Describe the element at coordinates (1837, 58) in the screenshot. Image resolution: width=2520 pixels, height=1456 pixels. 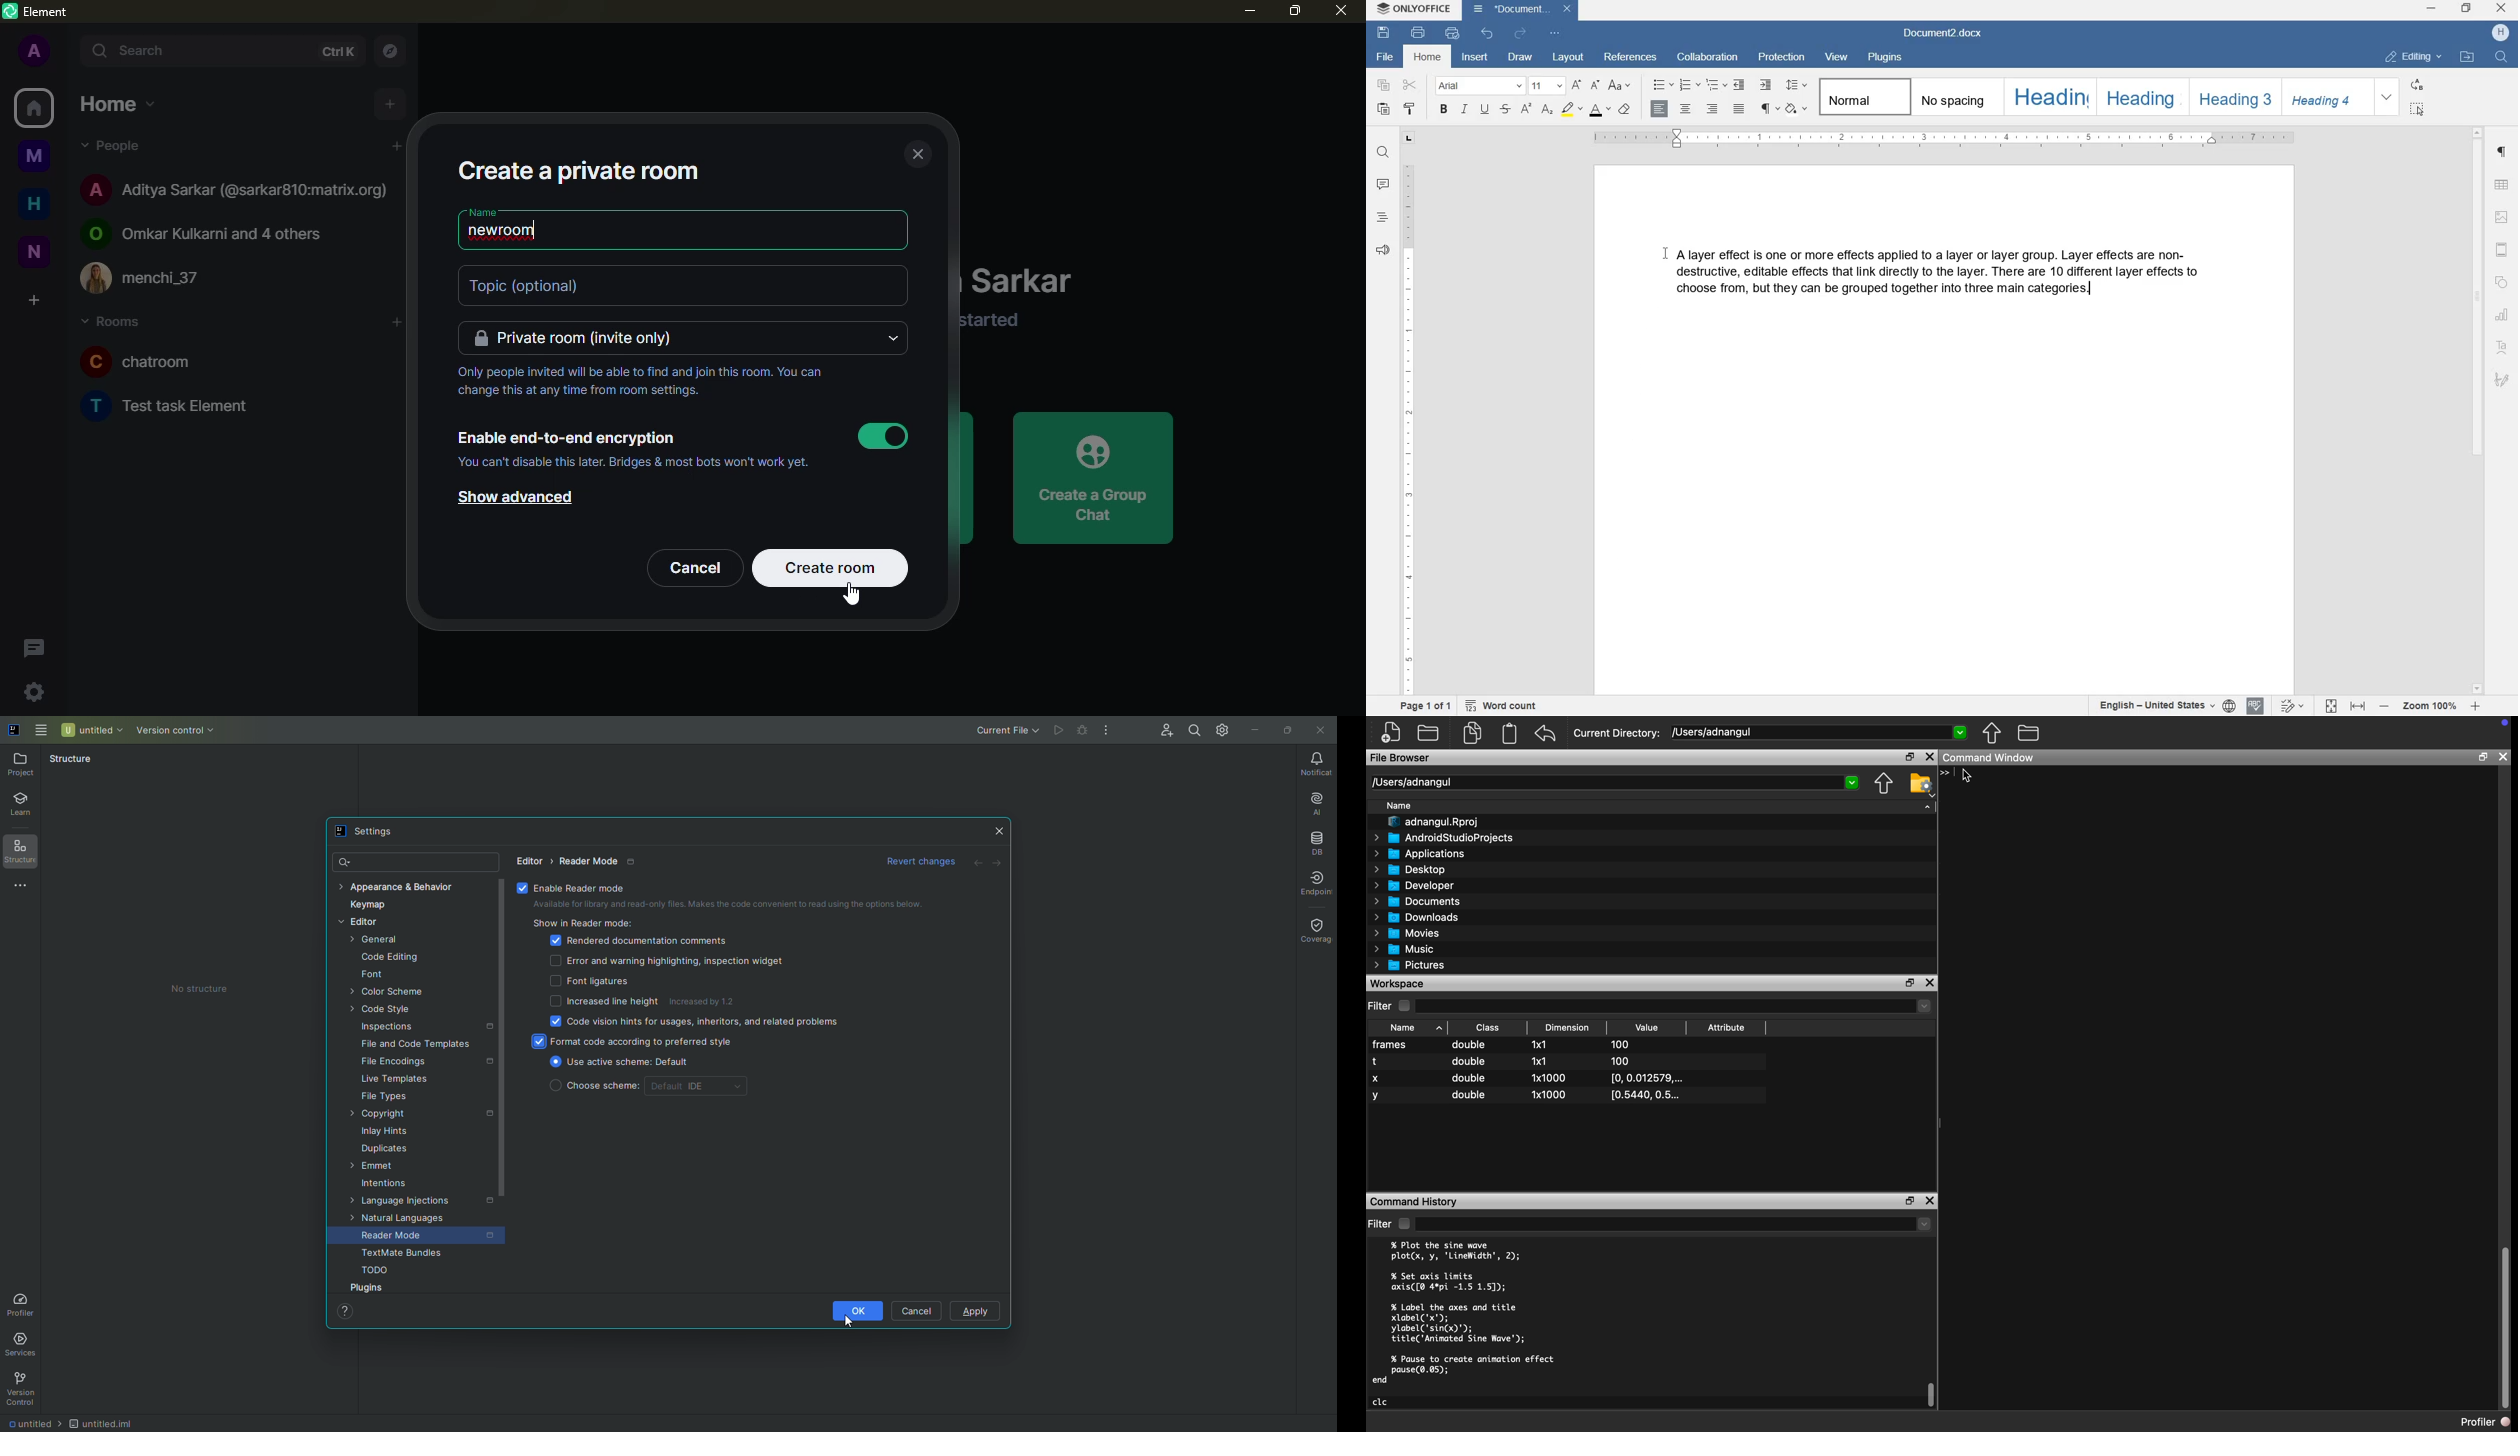
I see `view` at that location.